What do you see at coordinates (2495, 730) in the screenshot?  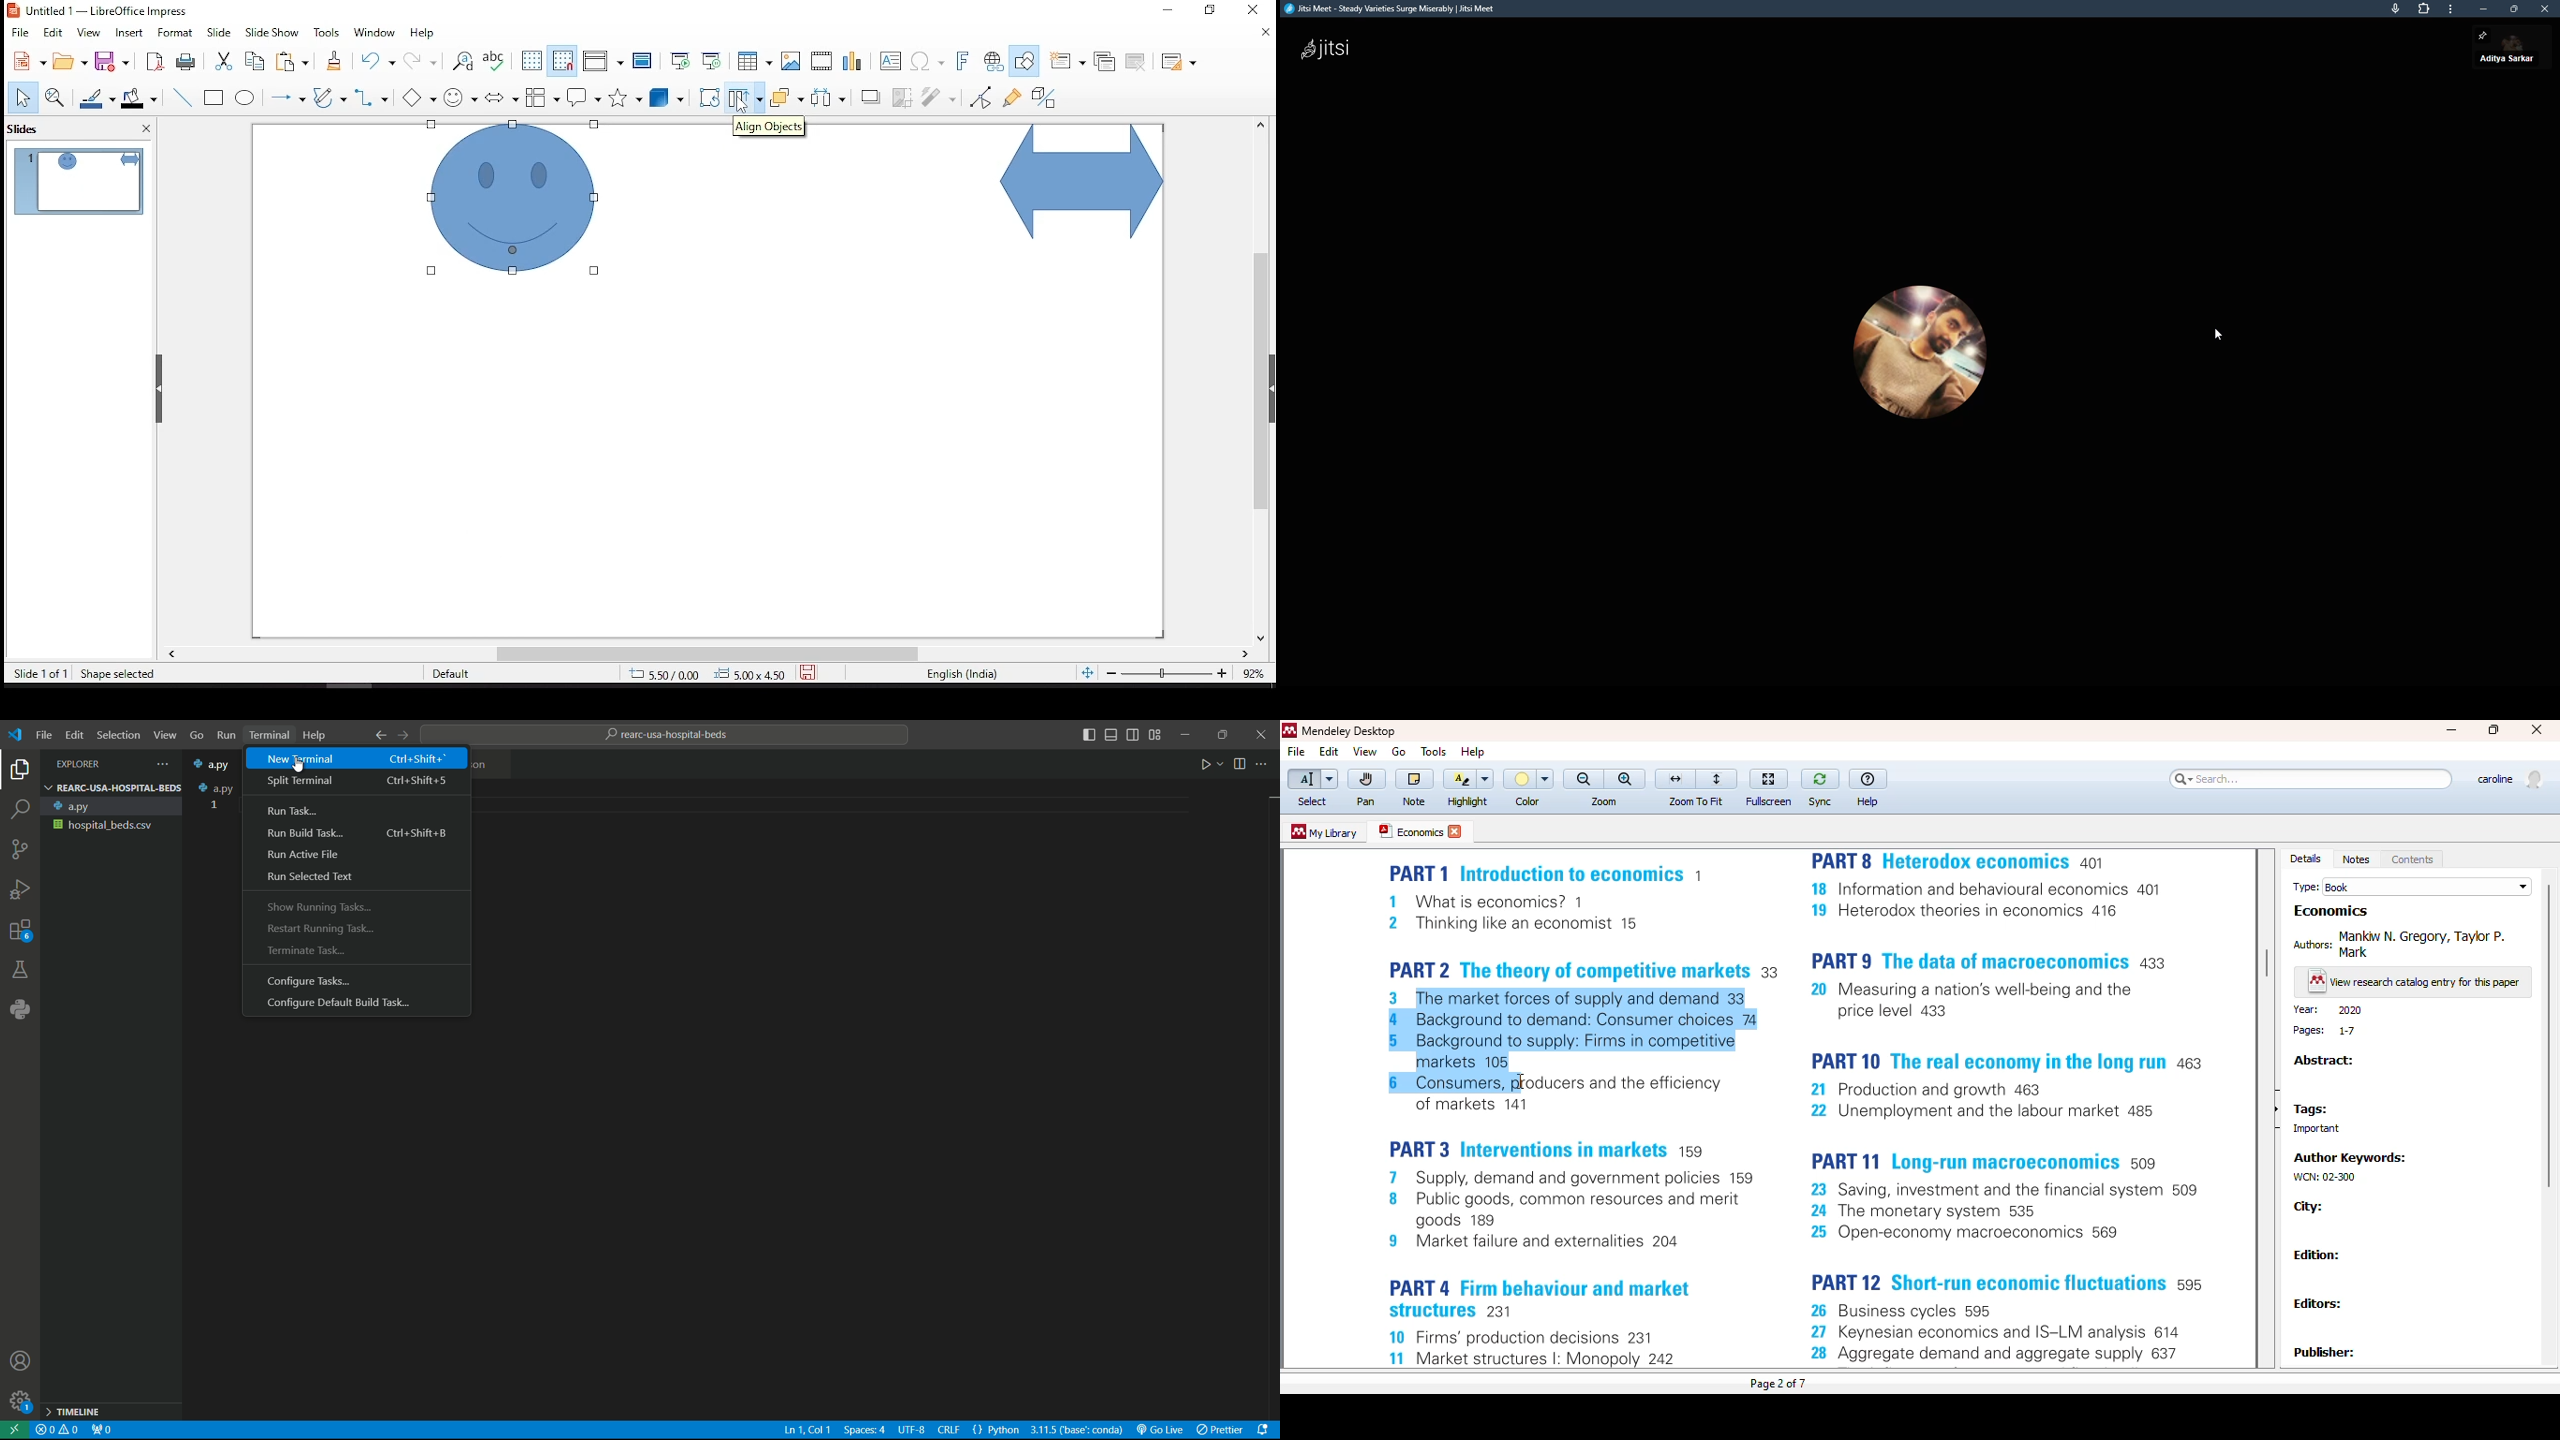 I see `maximize` at bounding box center [2495, 730].